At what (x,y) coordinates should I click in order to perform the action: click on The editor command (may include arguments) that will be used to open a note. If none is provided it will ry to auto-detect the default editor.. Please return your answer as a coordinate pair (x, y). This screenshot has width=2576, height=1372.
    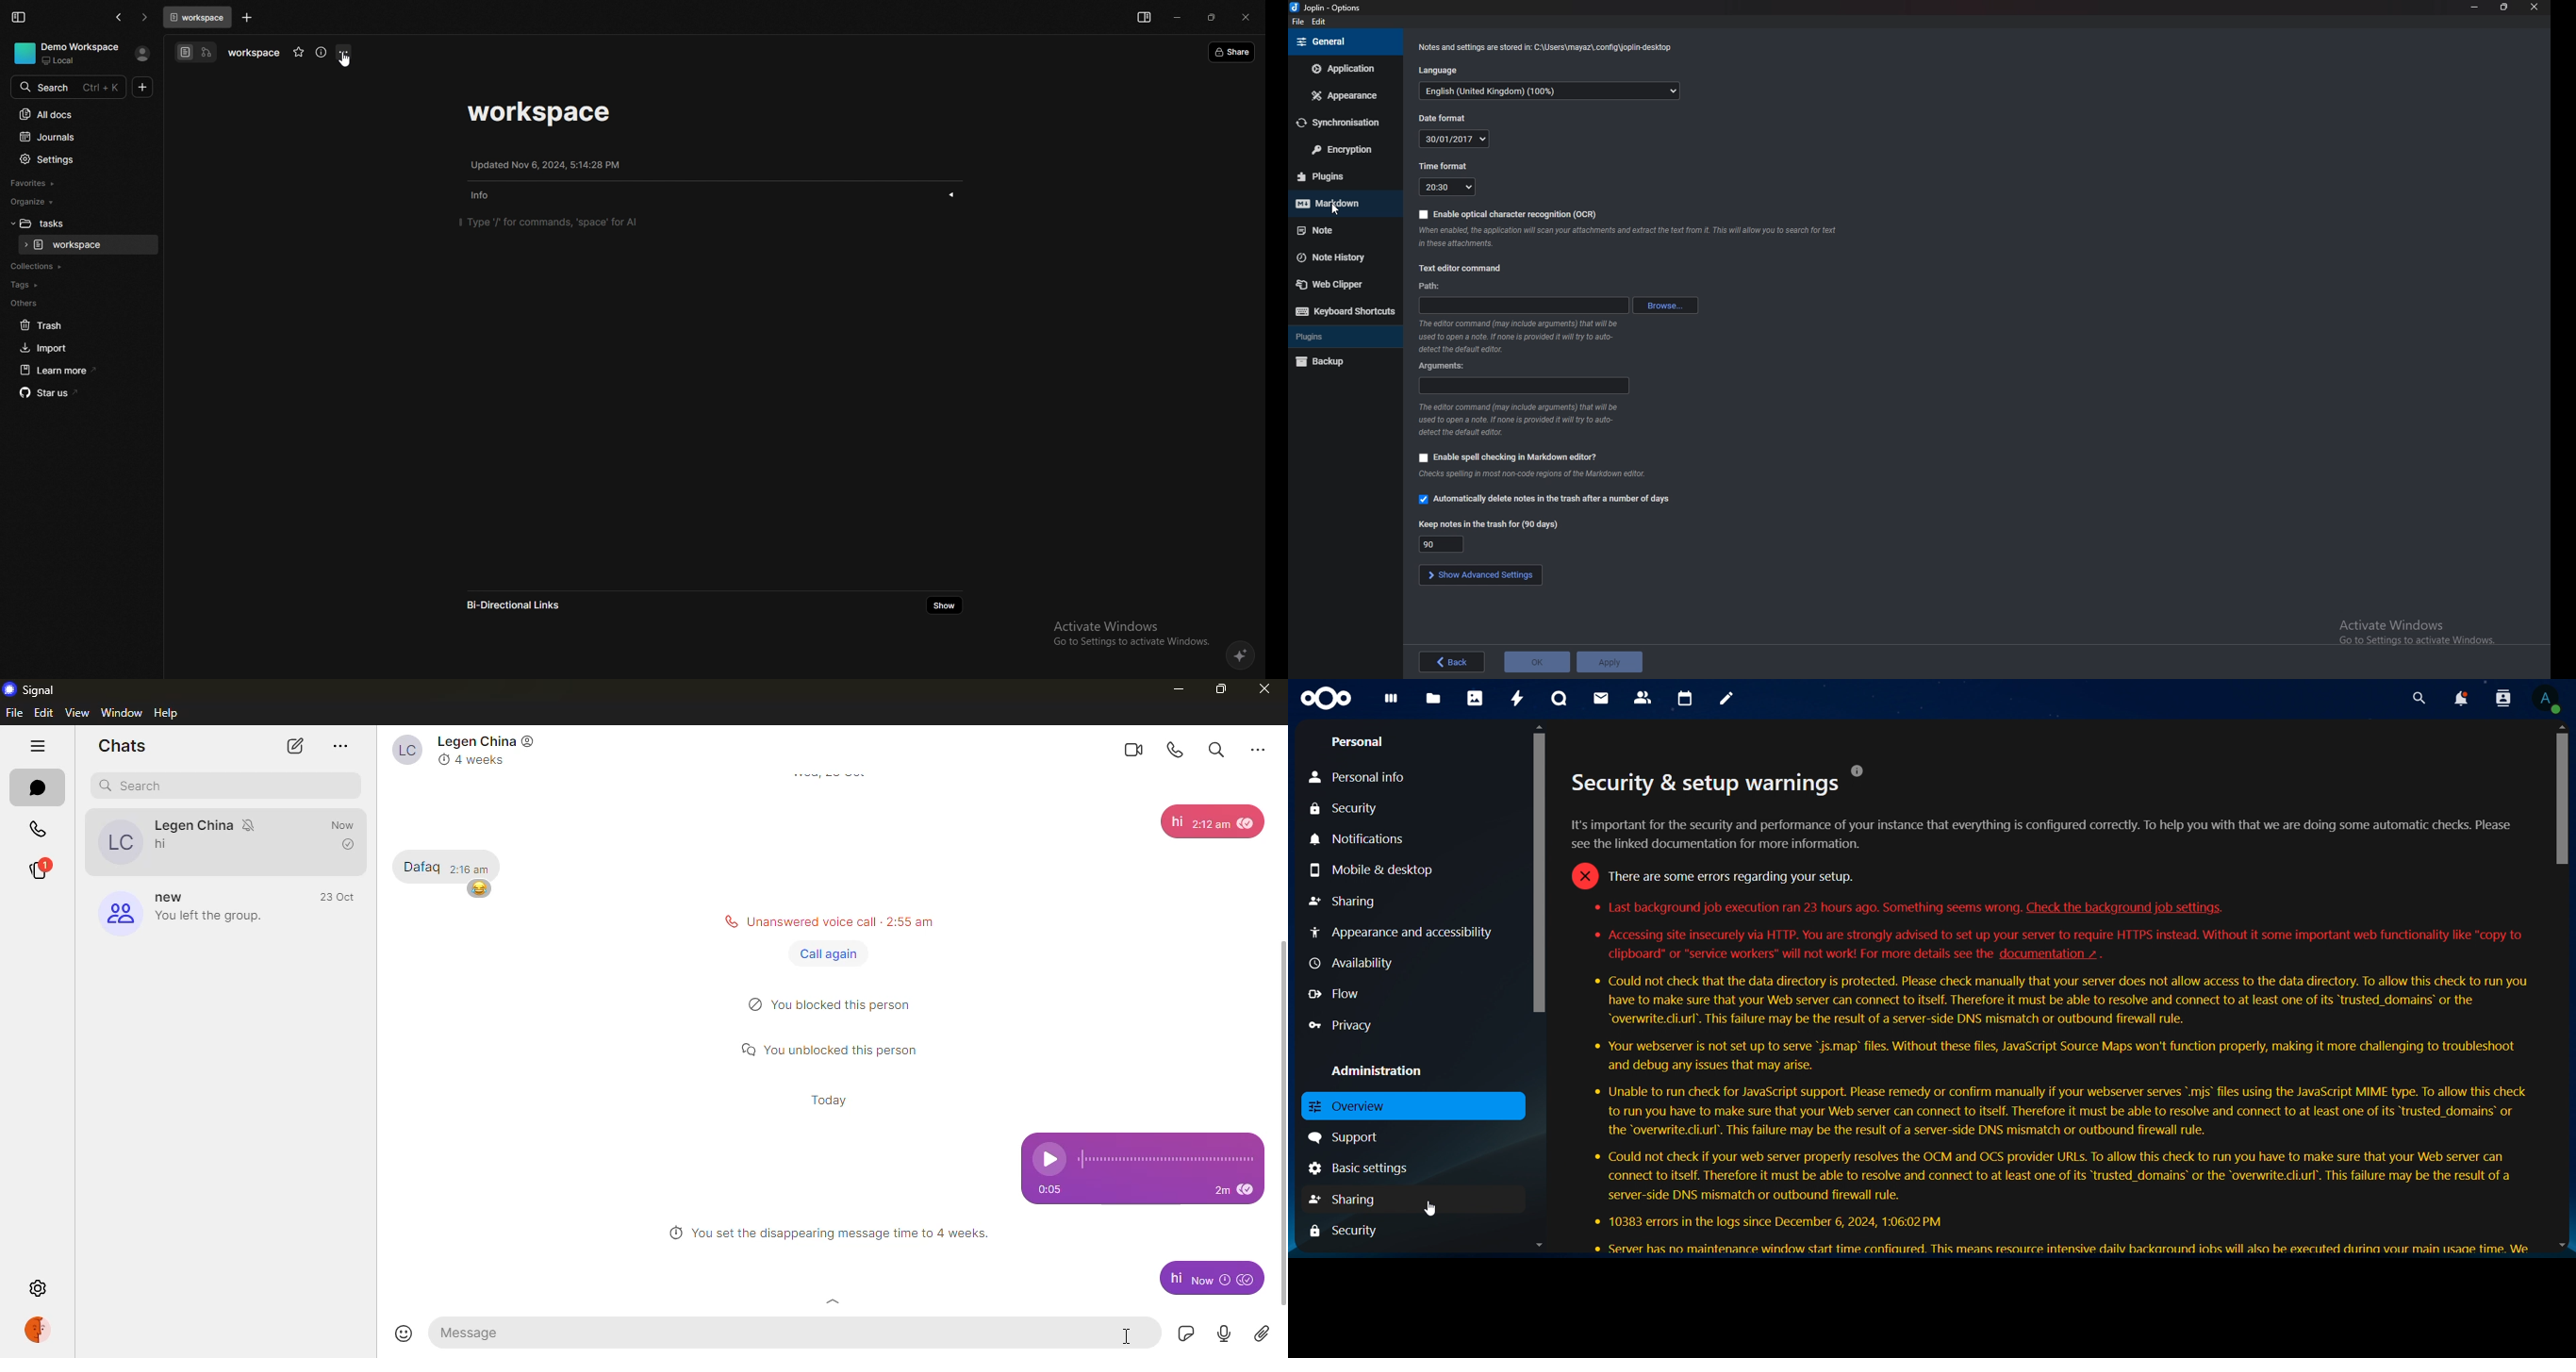
    Looking at the image, I should click on (1520, 420).